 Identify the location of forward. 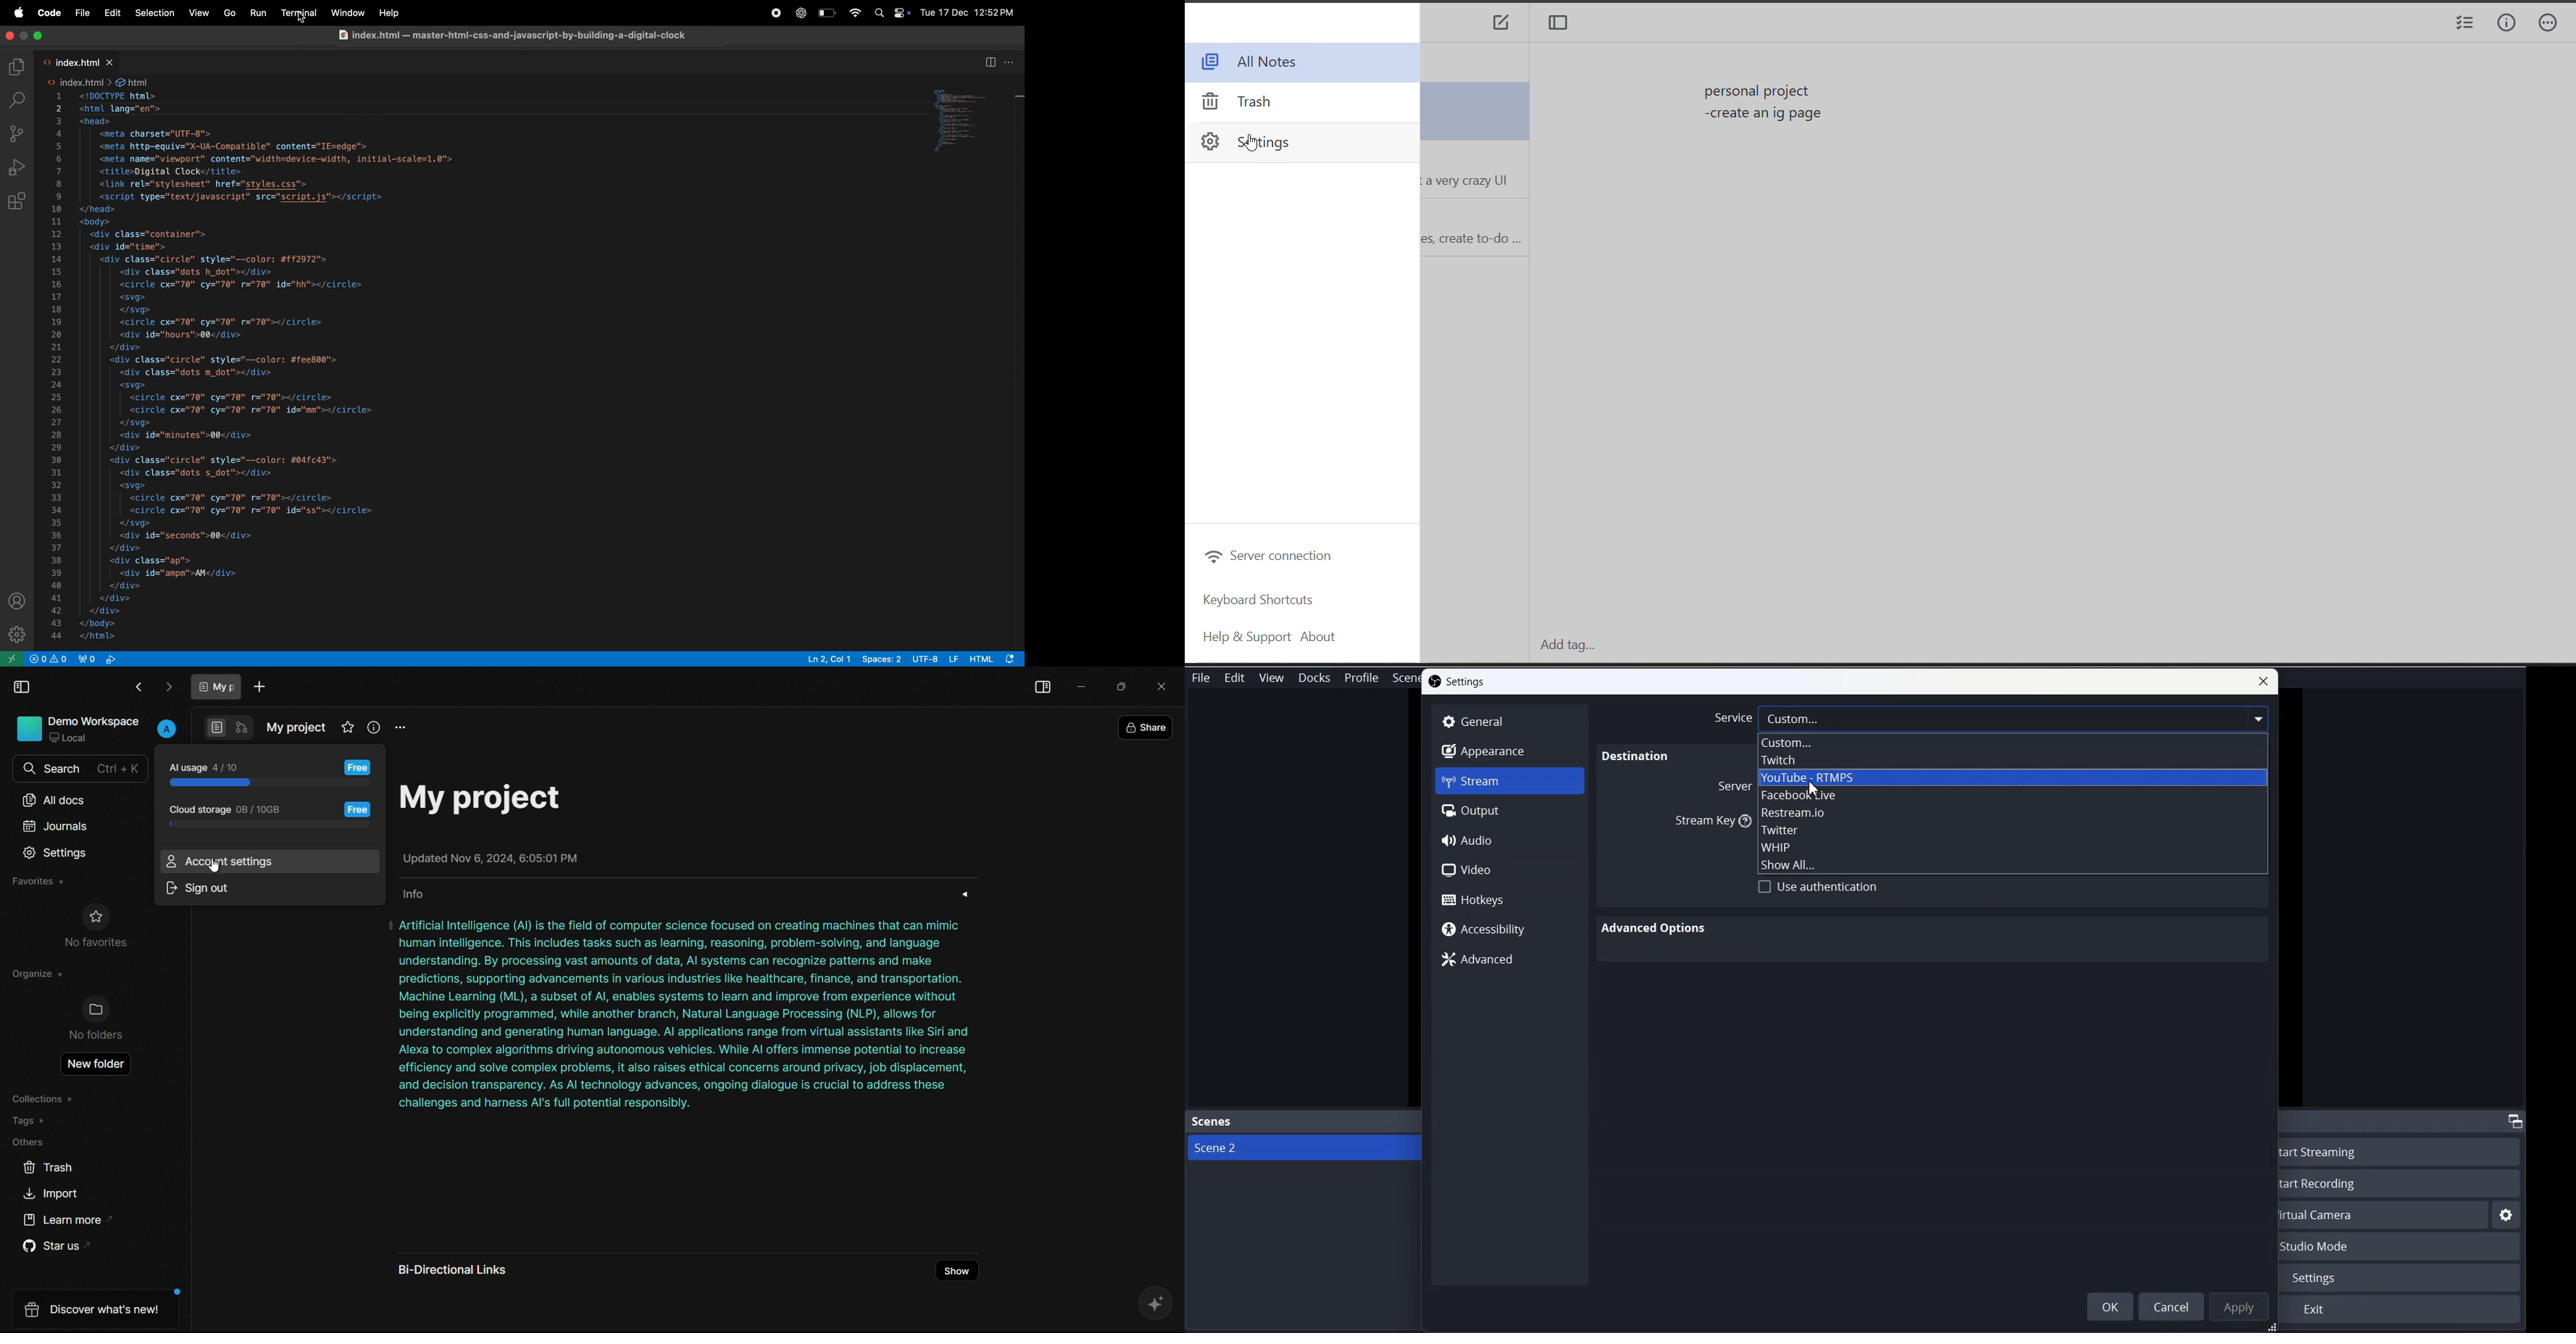
(169, 687).